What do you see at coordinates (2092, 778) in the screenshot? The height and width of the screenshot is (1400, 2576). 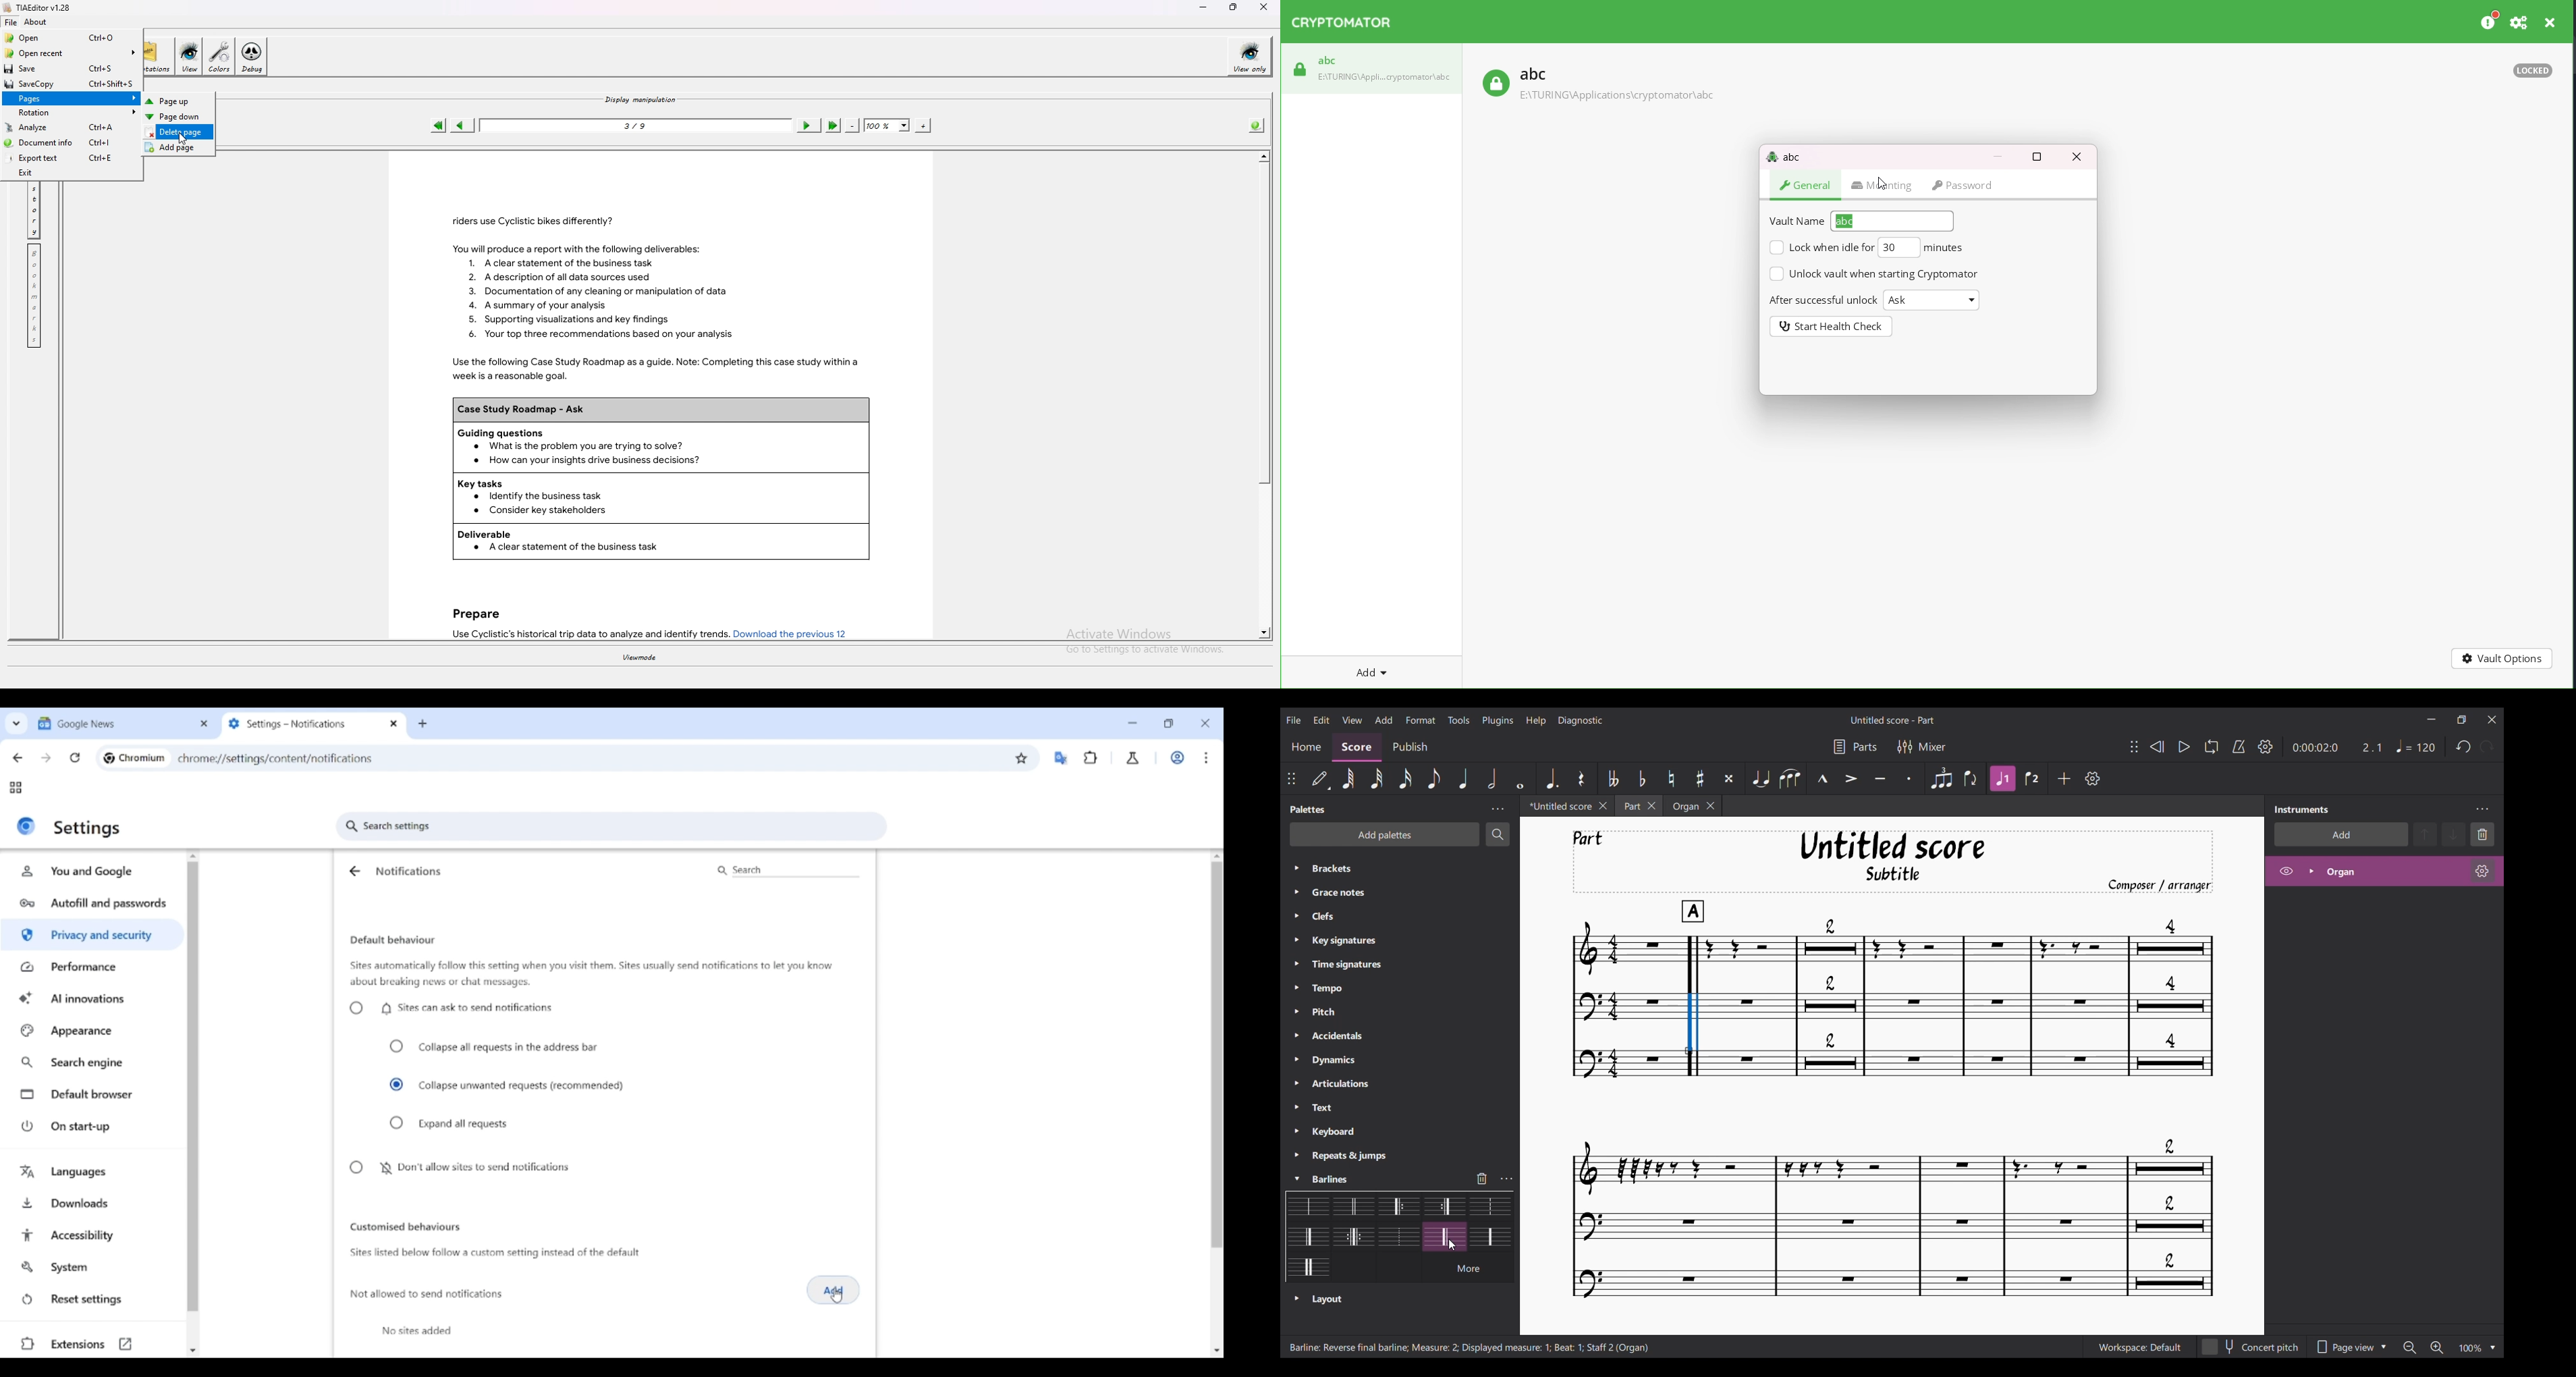 I see `Customize toolbar` at bounding box center [2092, 778].